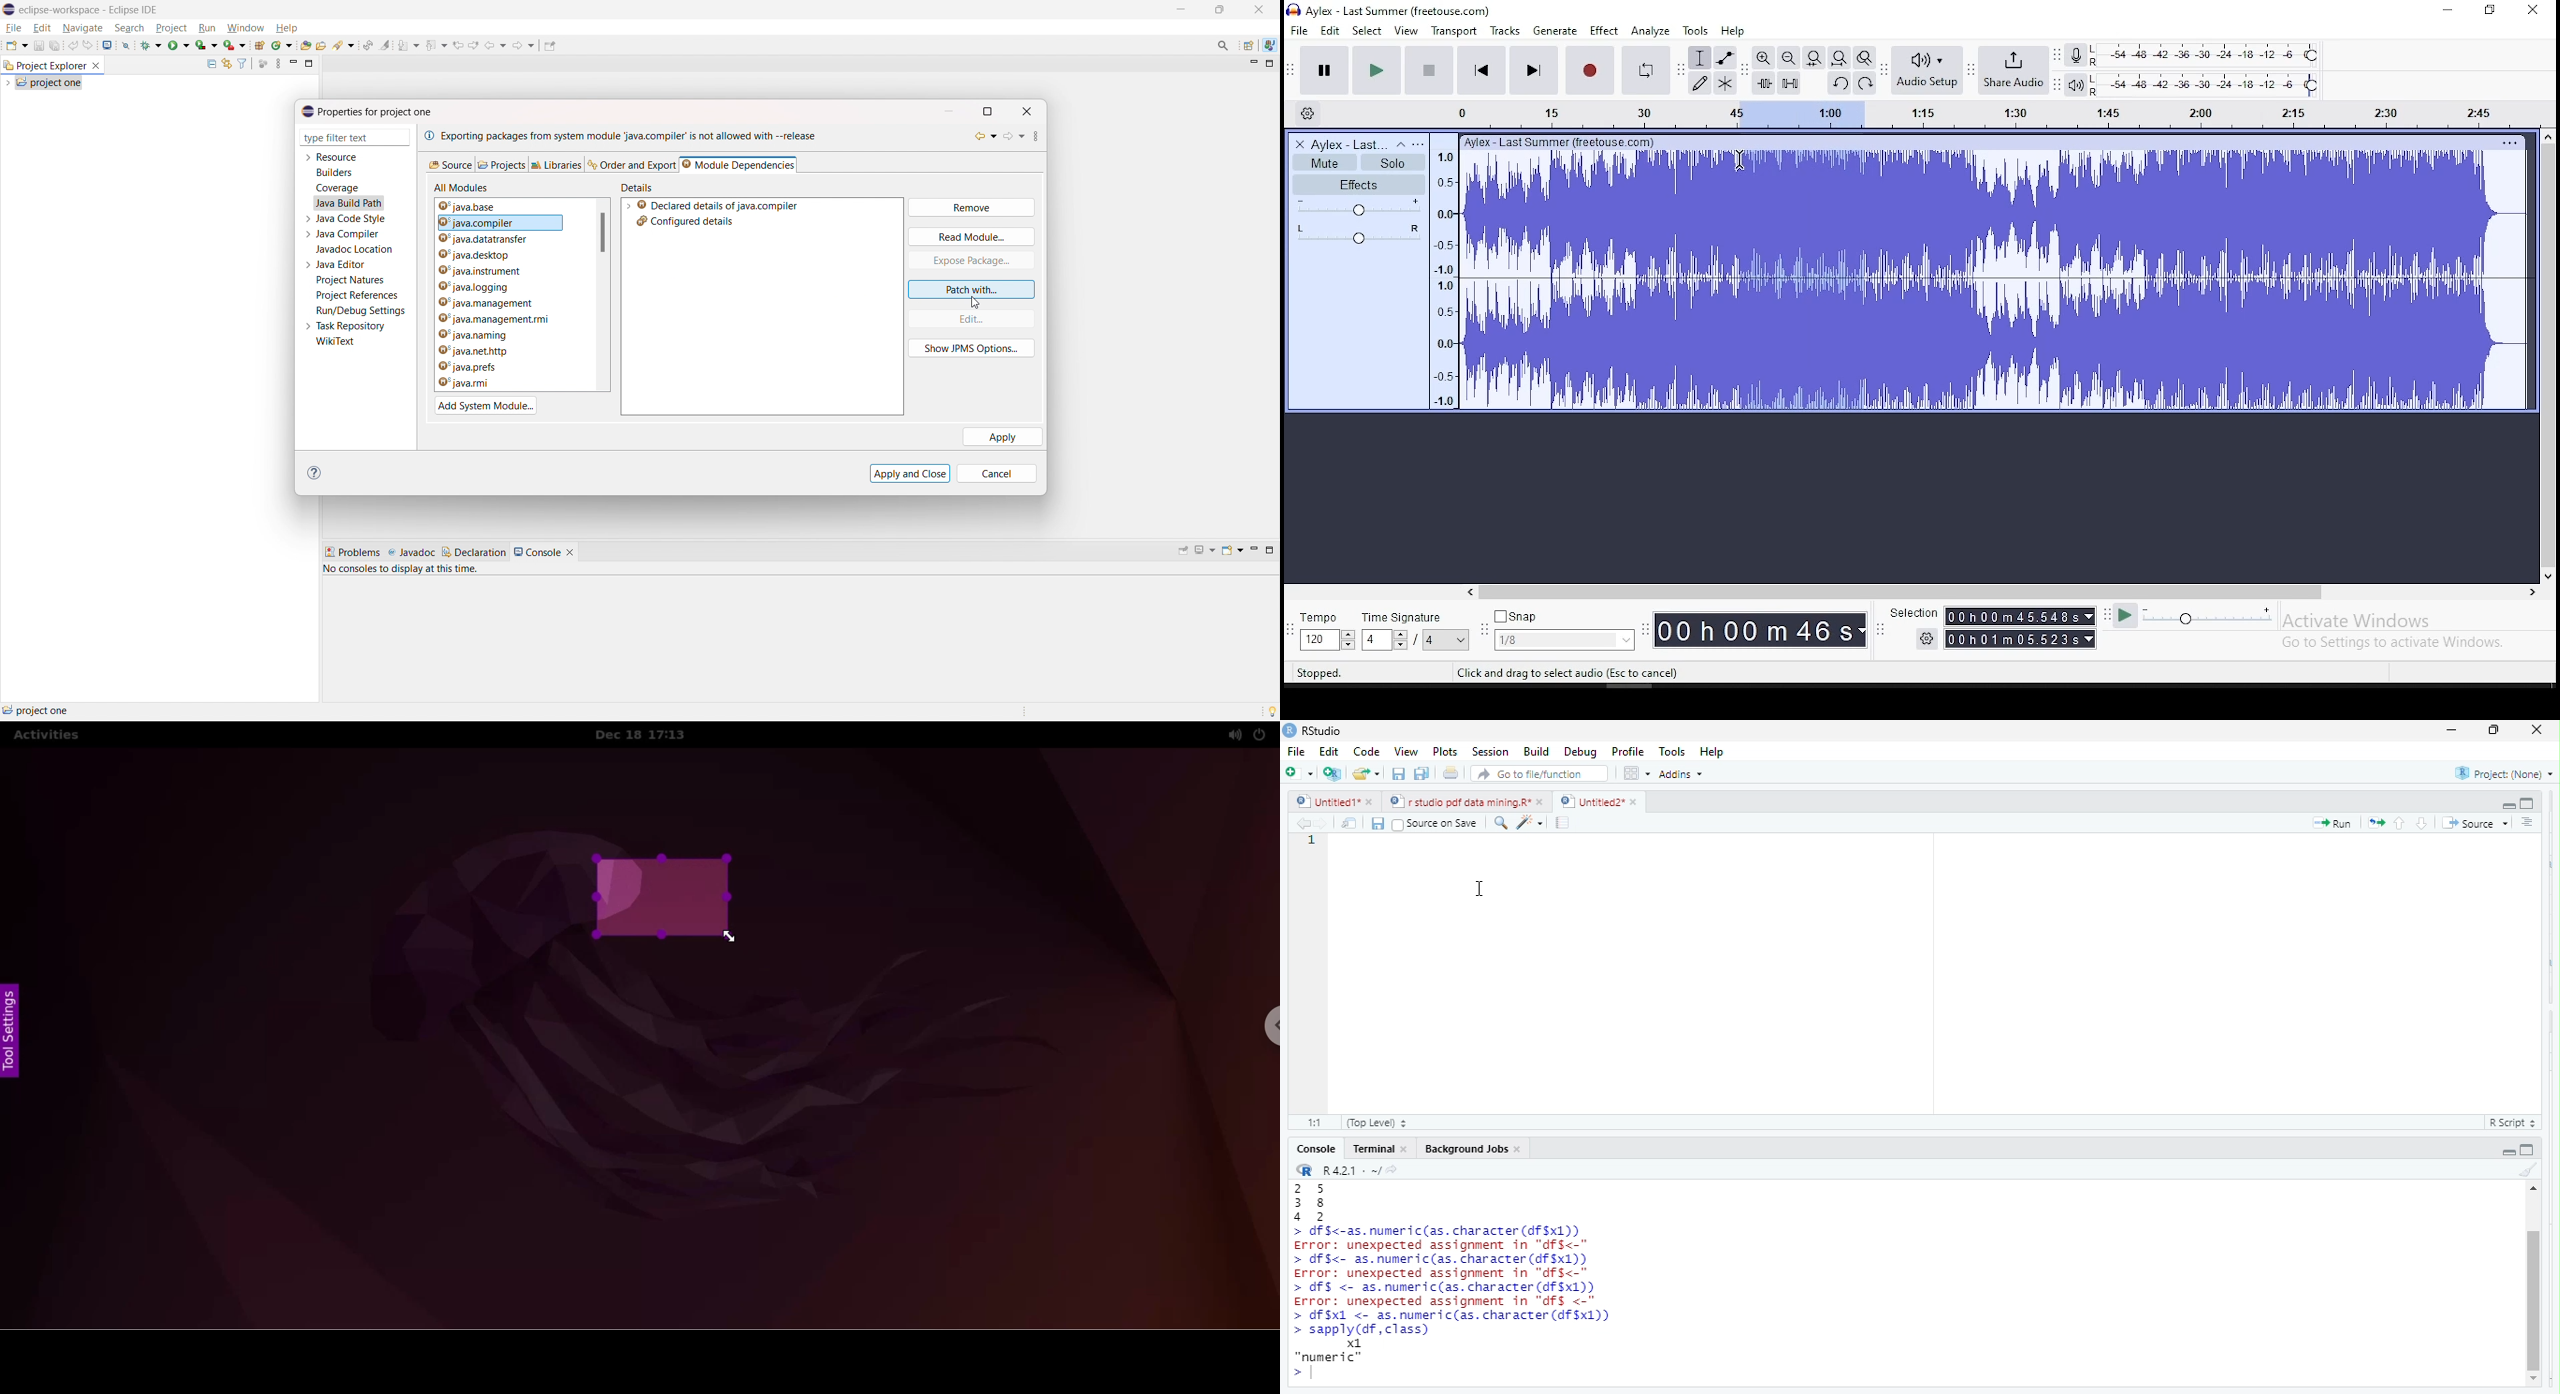 The image size is (2576, 1400). What do you see at coordinates (2401, 822) in the screenshot?
I see `go to previous section/chunk` at bounding box center [2401, 822].